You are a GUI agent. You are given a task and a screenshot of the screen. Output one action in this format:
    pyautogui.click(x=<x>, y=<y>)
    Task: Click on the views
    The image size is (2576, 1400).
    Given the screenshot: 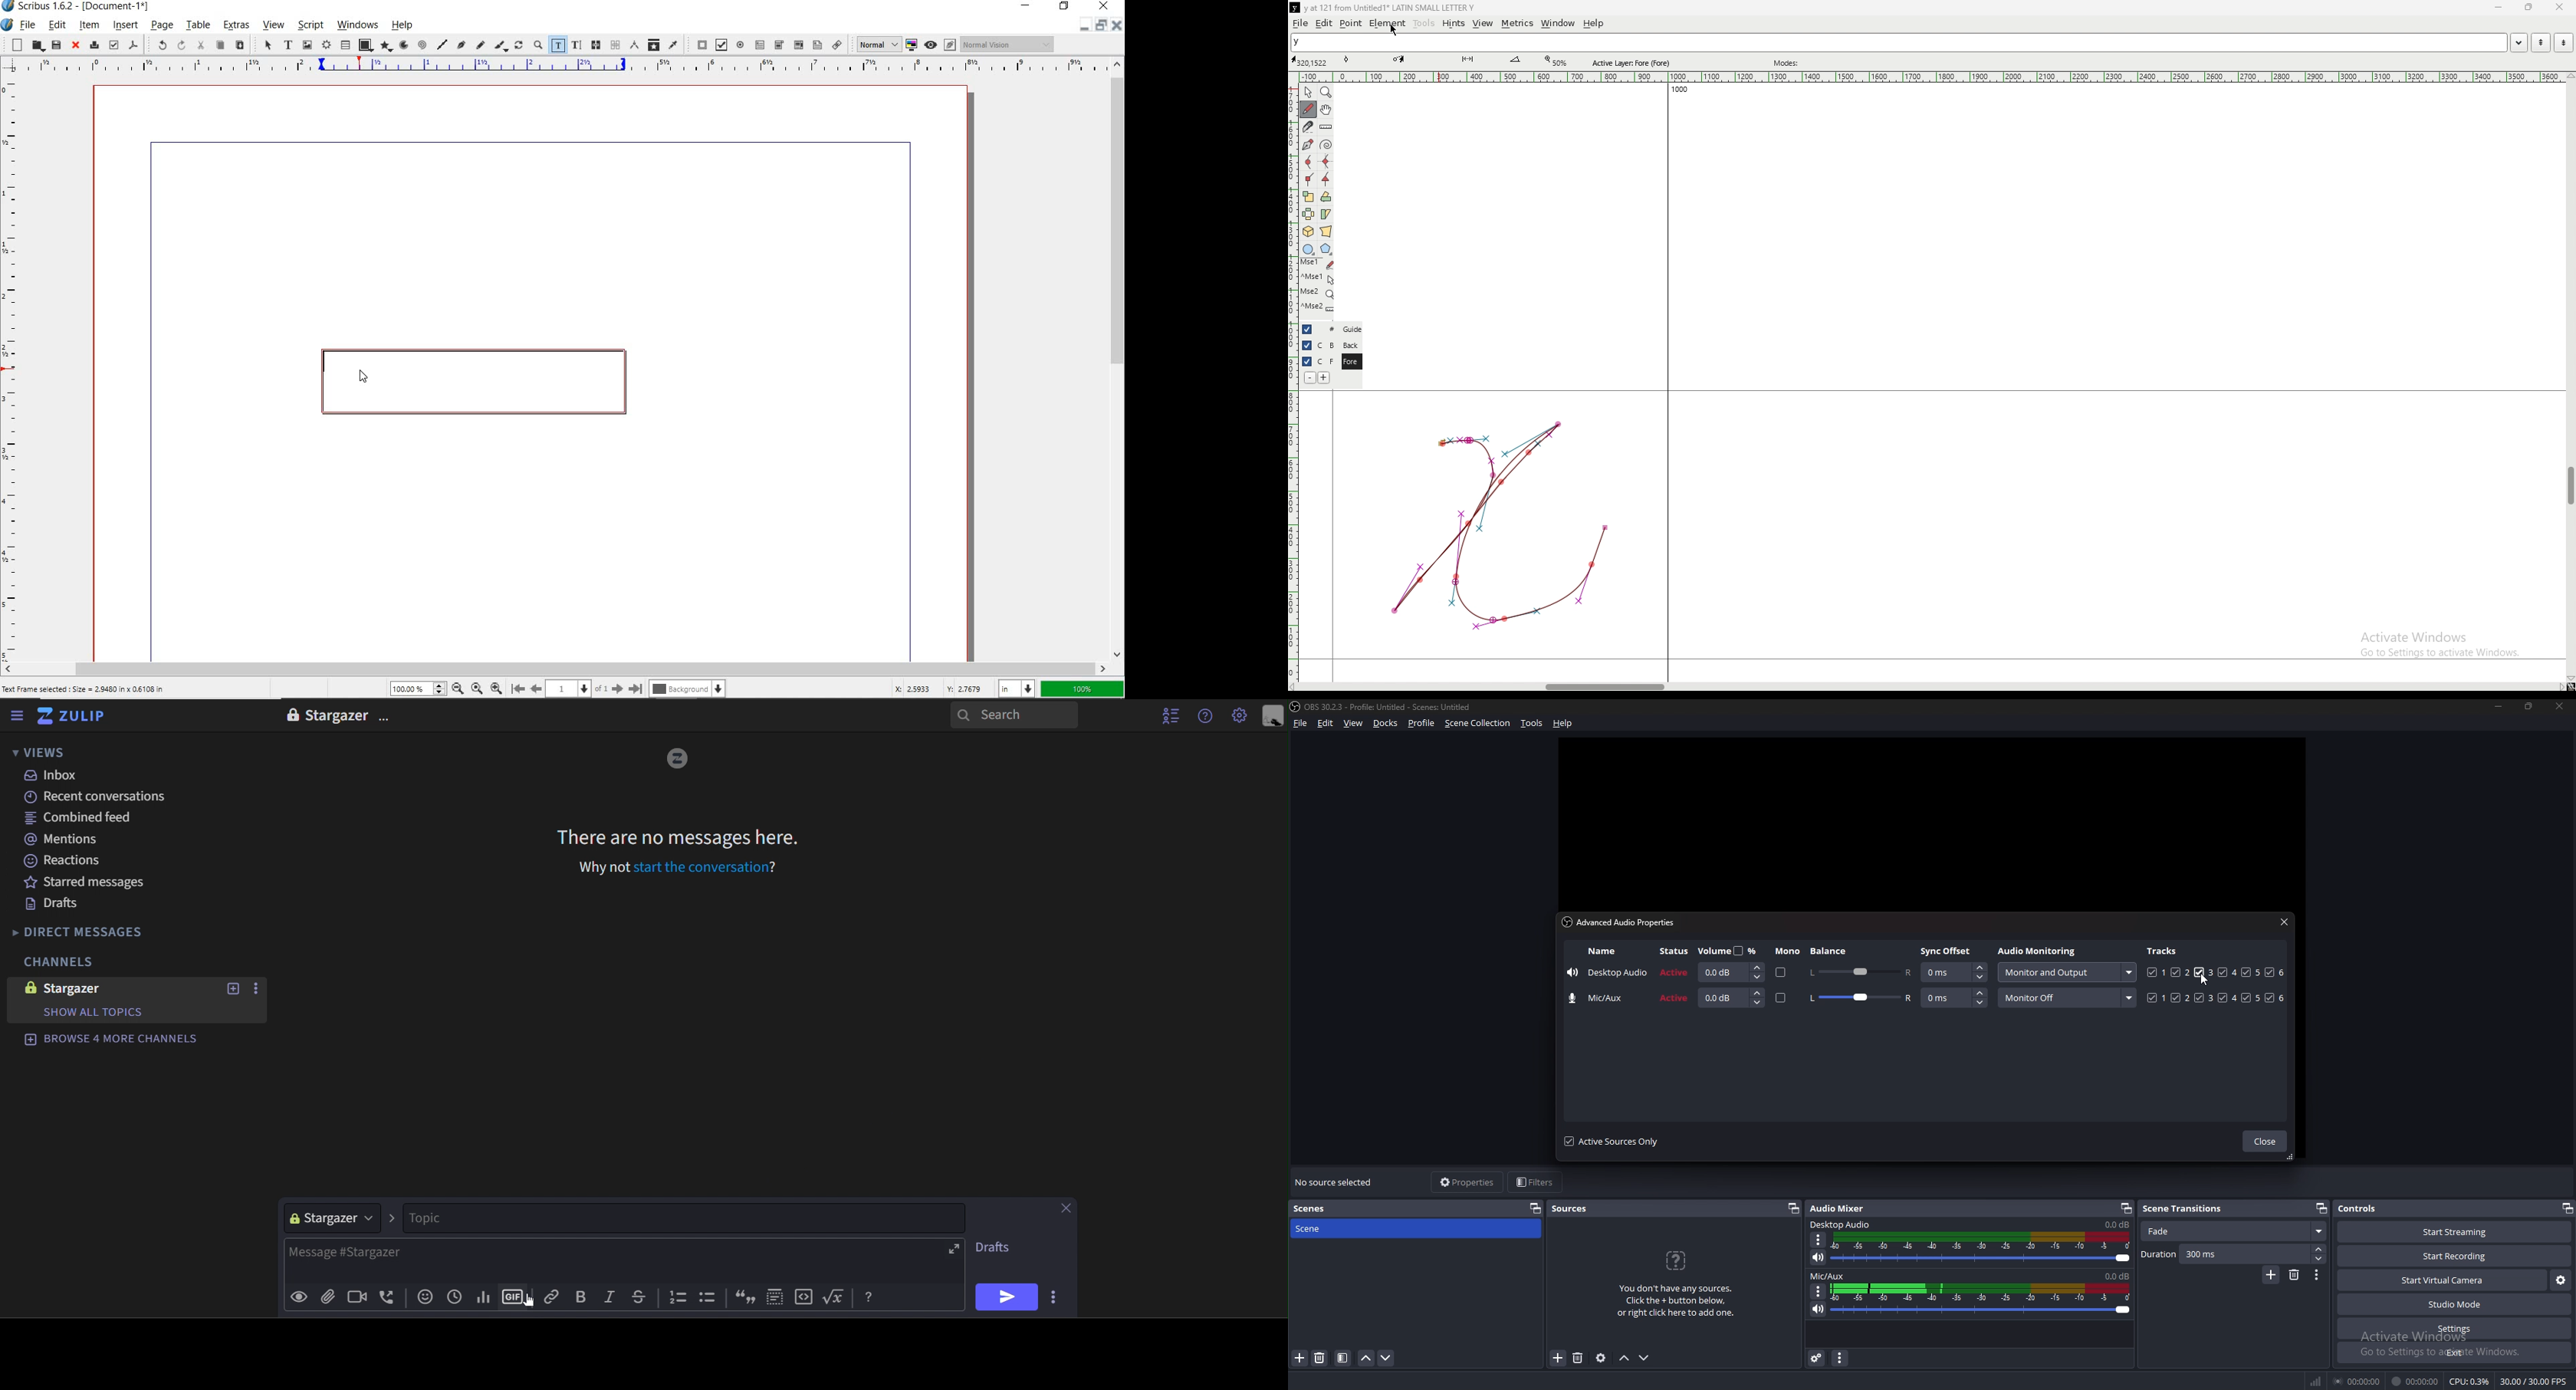 What is the action you would take?
    pyautogui.click(x=49, y=752)
    